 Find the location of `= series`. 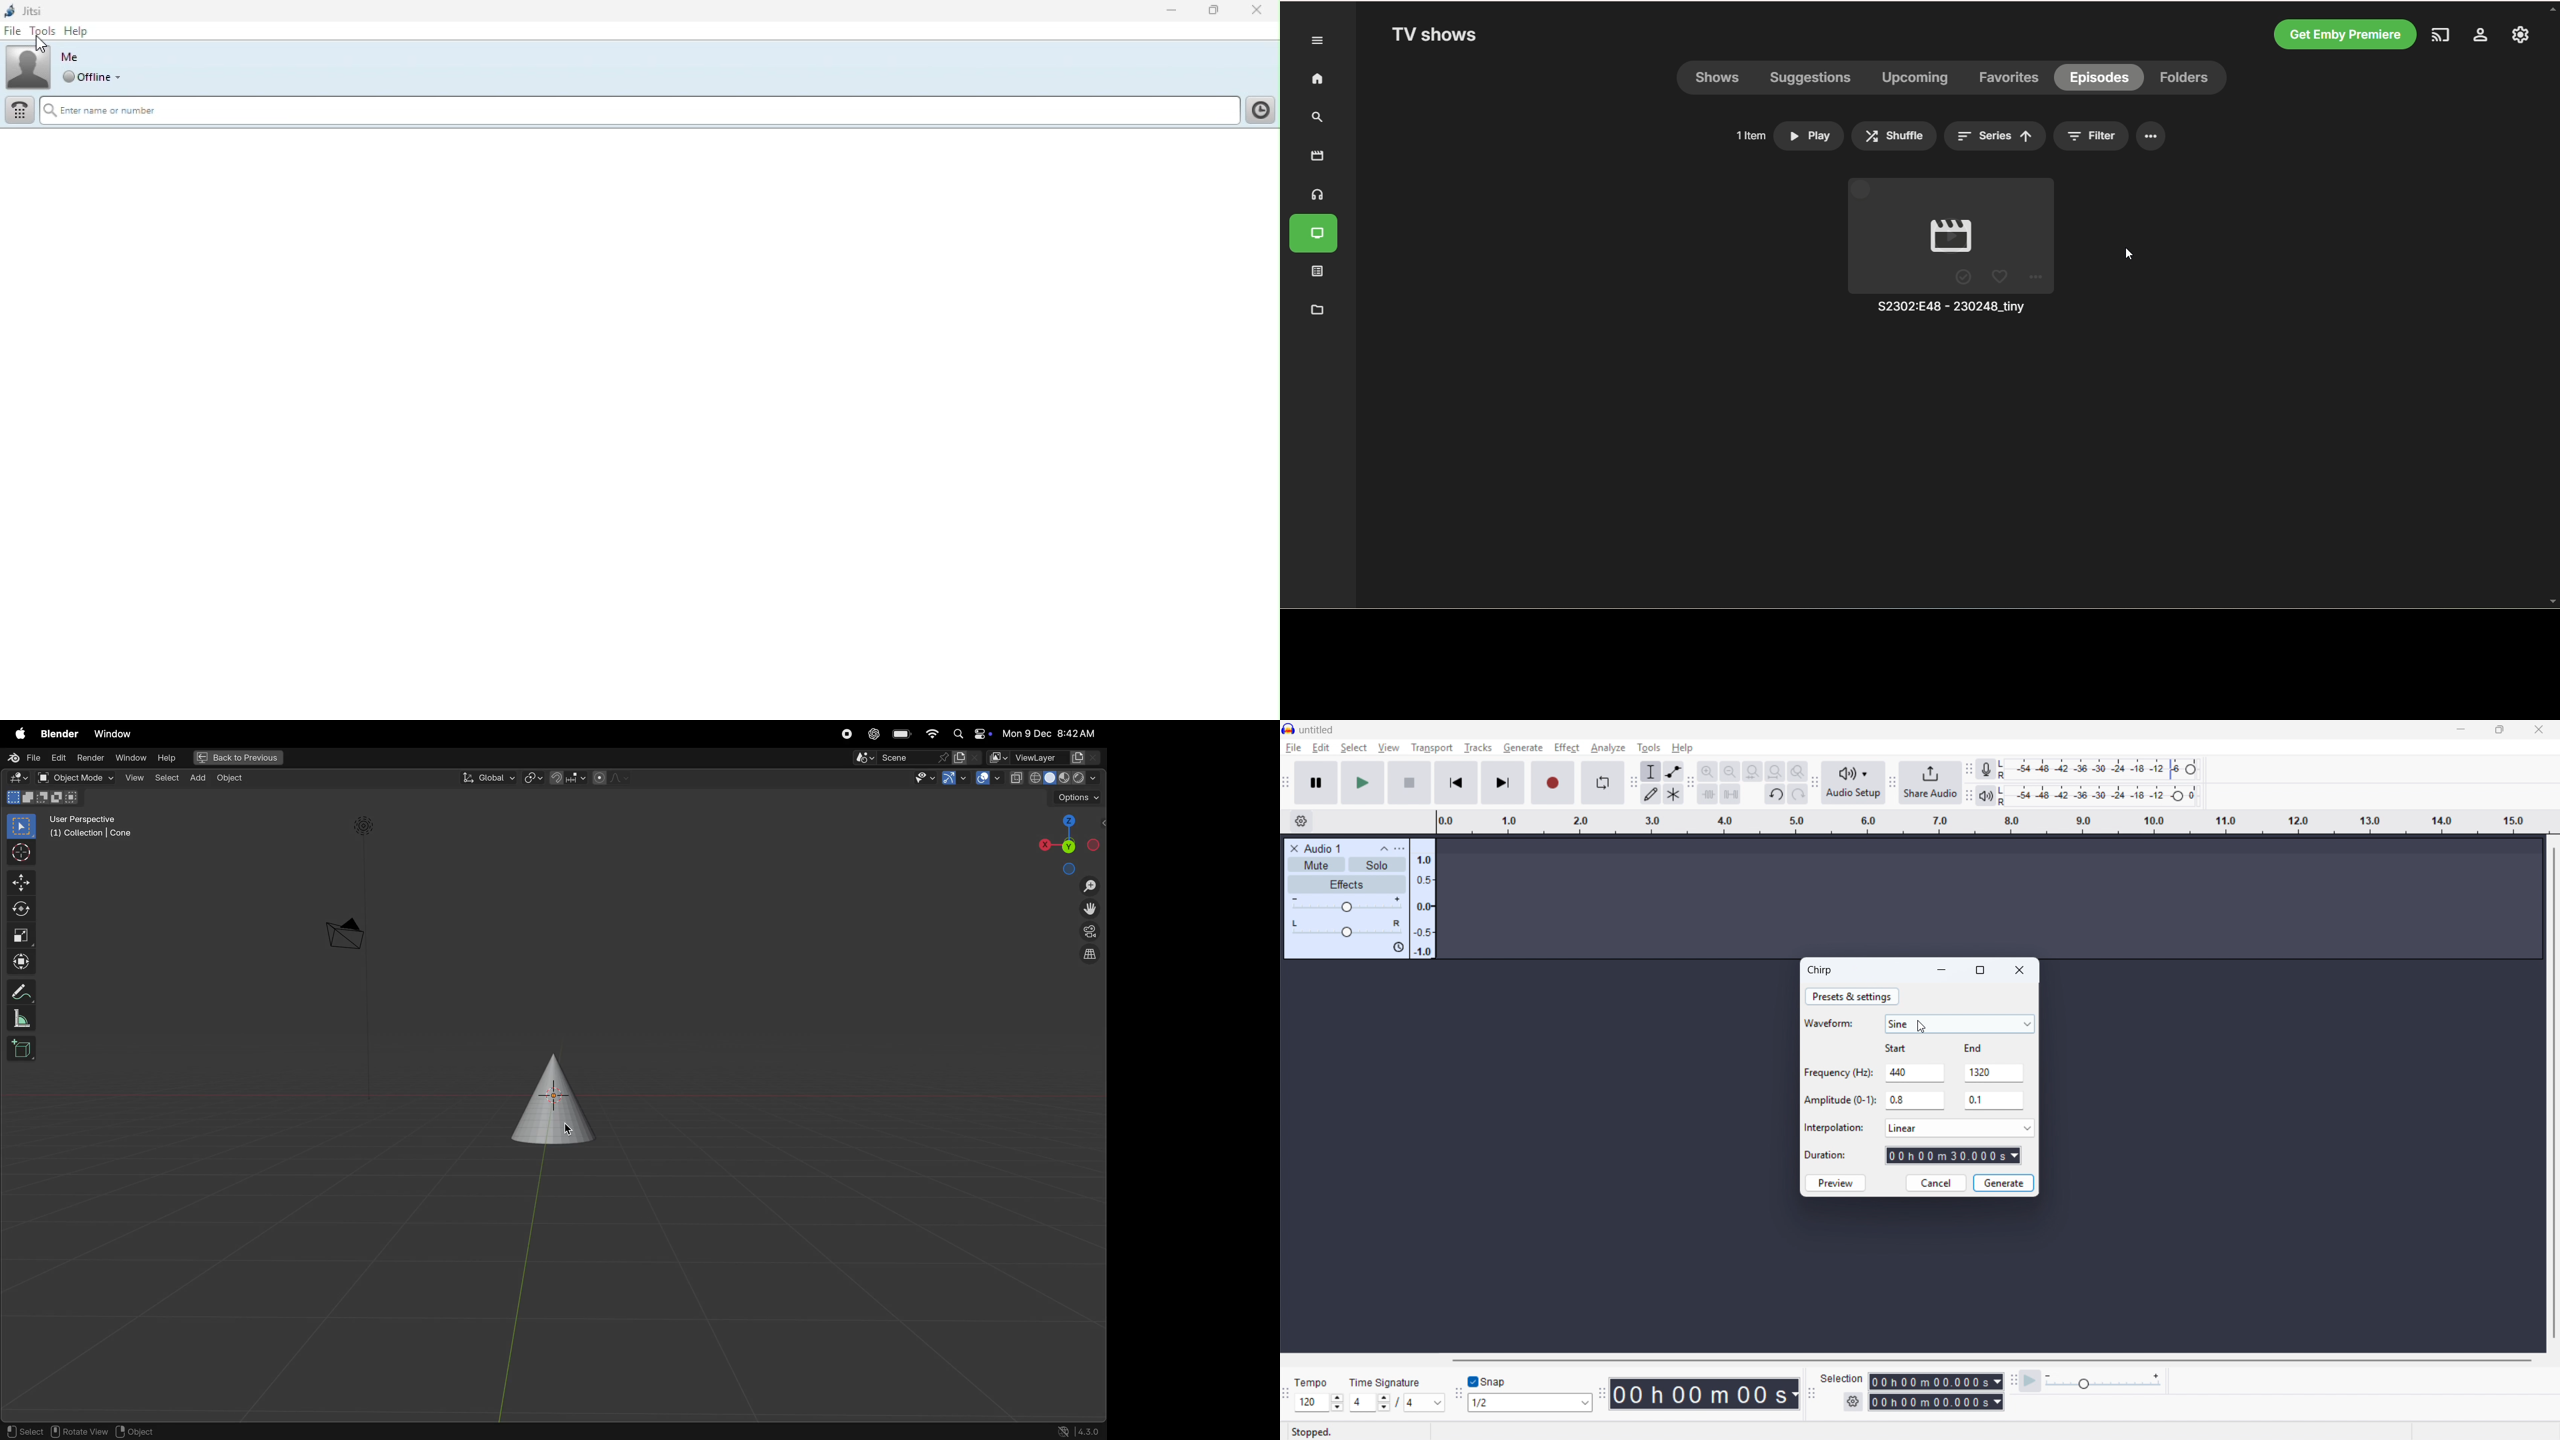

= series is located at coordinates (1995, 136).